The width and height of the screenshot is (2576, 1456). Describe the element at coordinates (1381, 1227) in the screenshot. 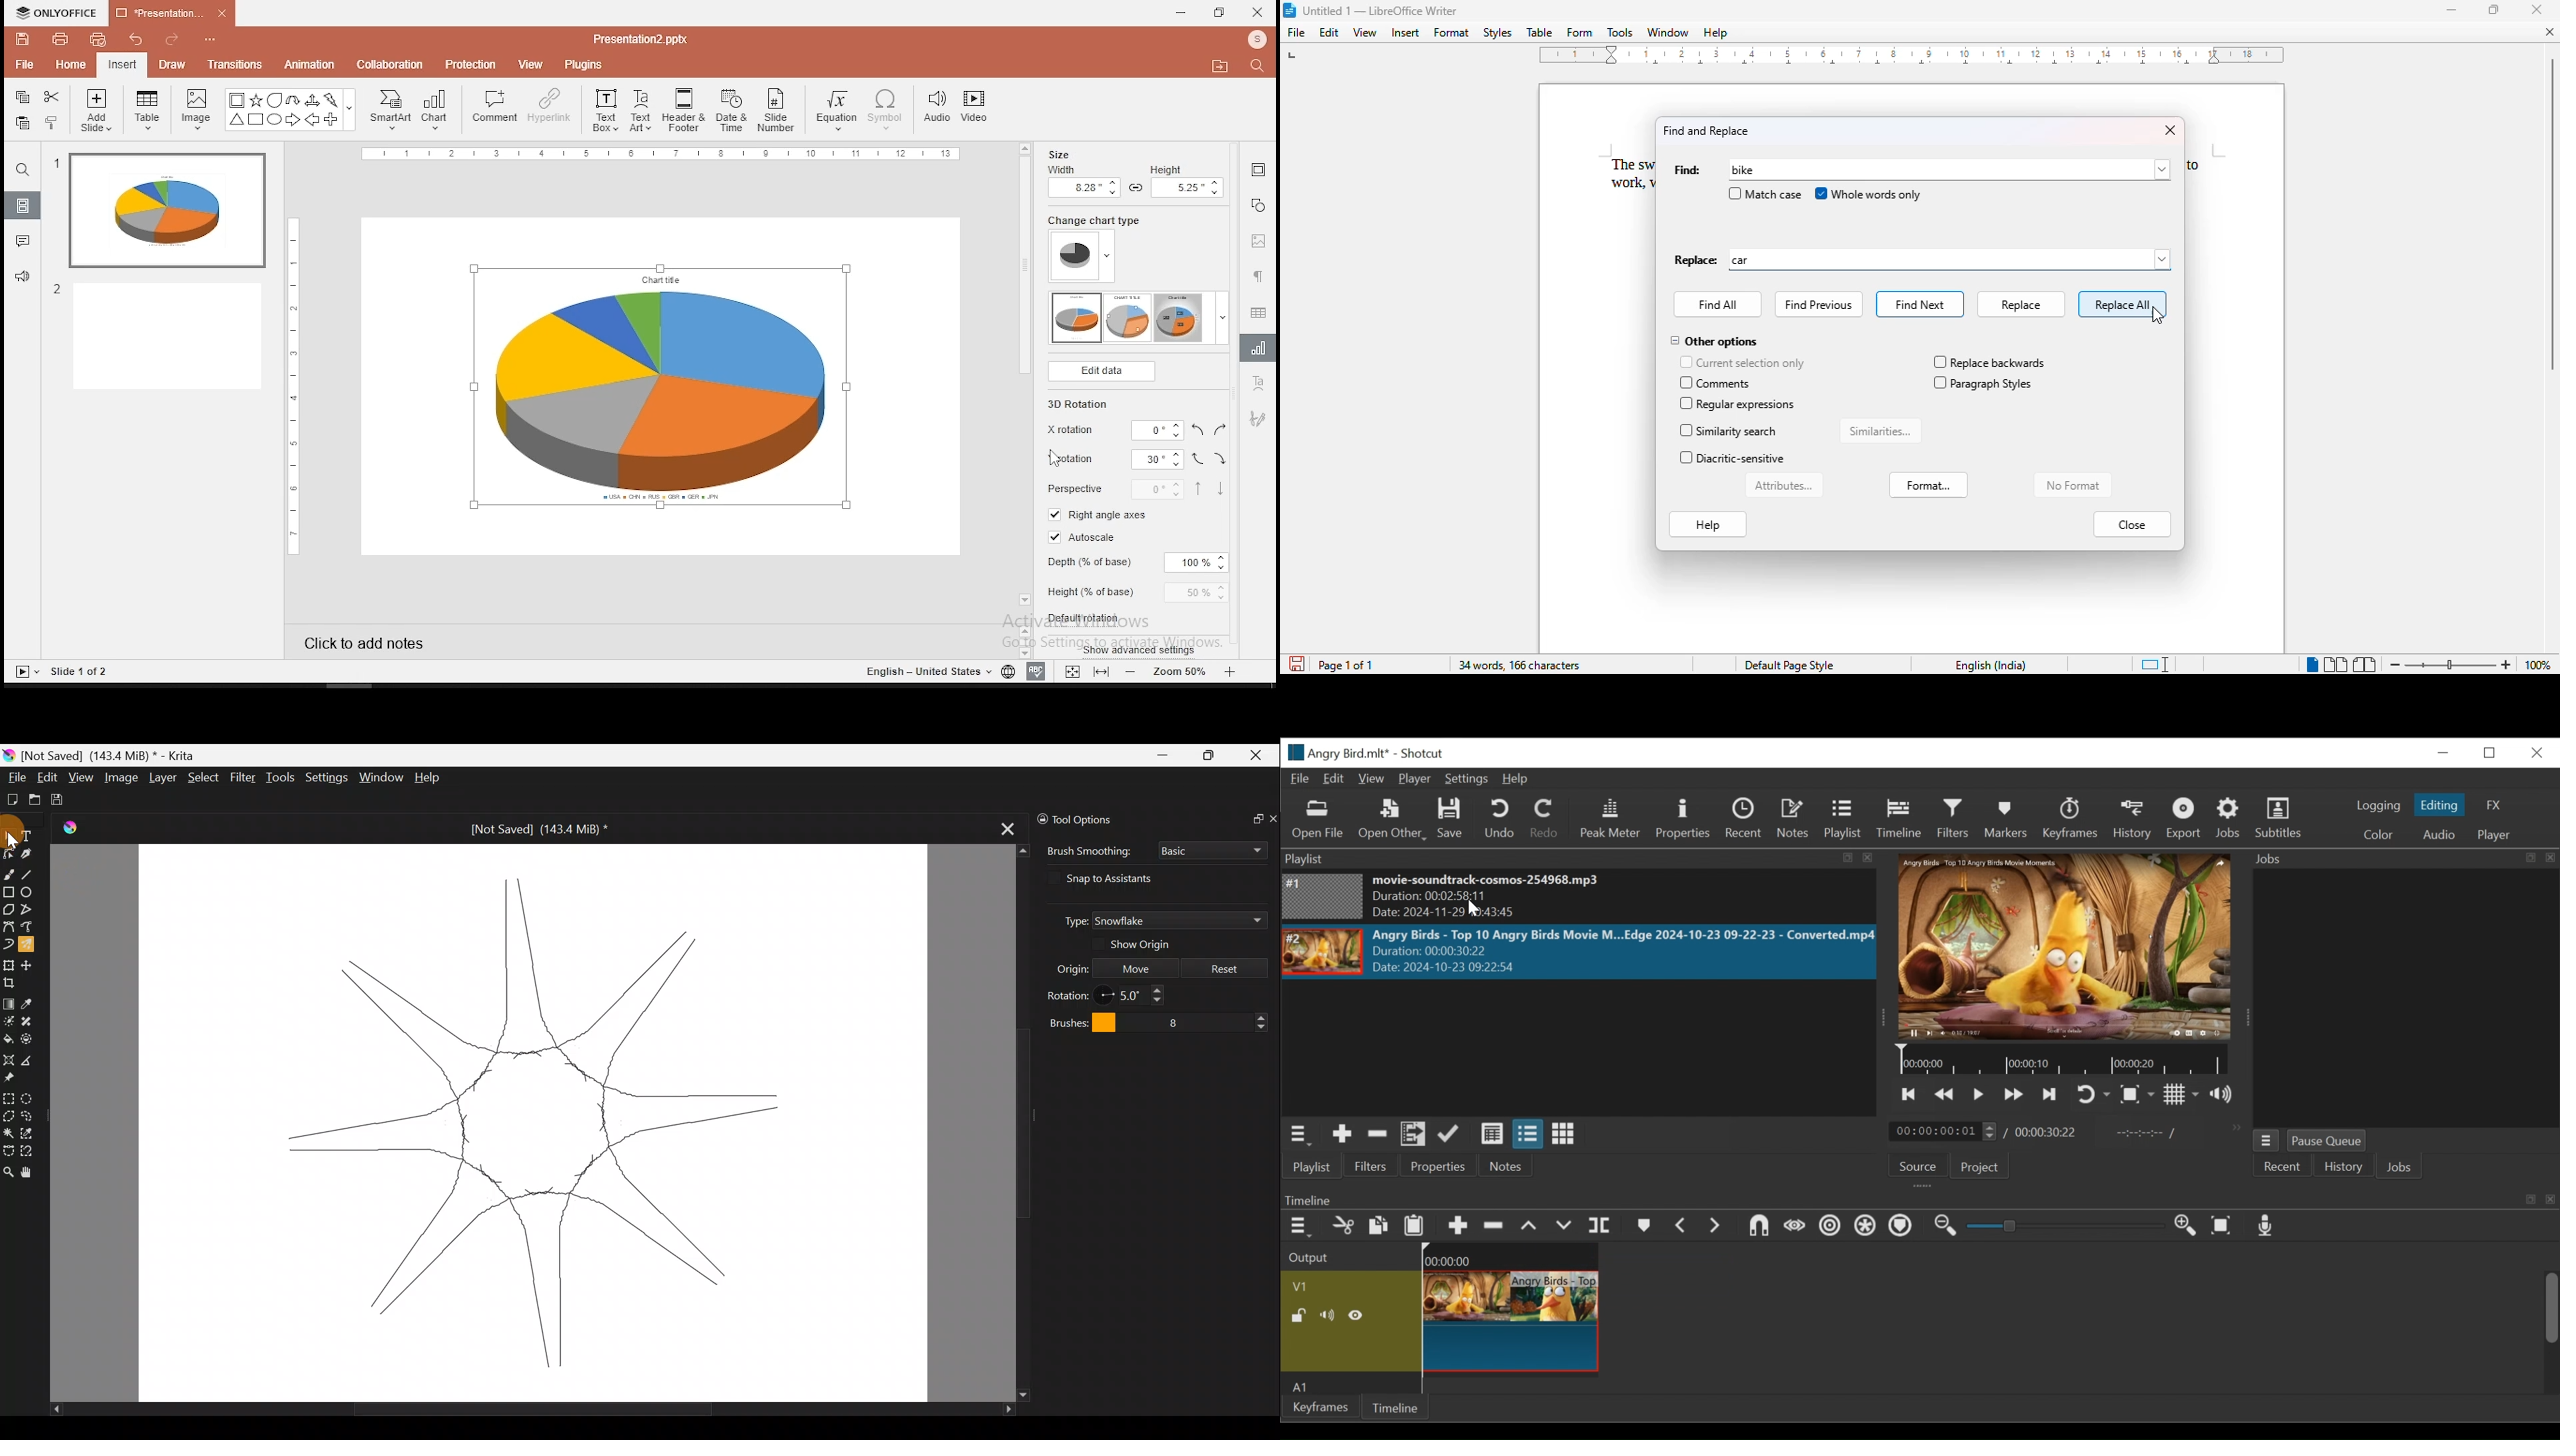

I see `Copy` at that location.